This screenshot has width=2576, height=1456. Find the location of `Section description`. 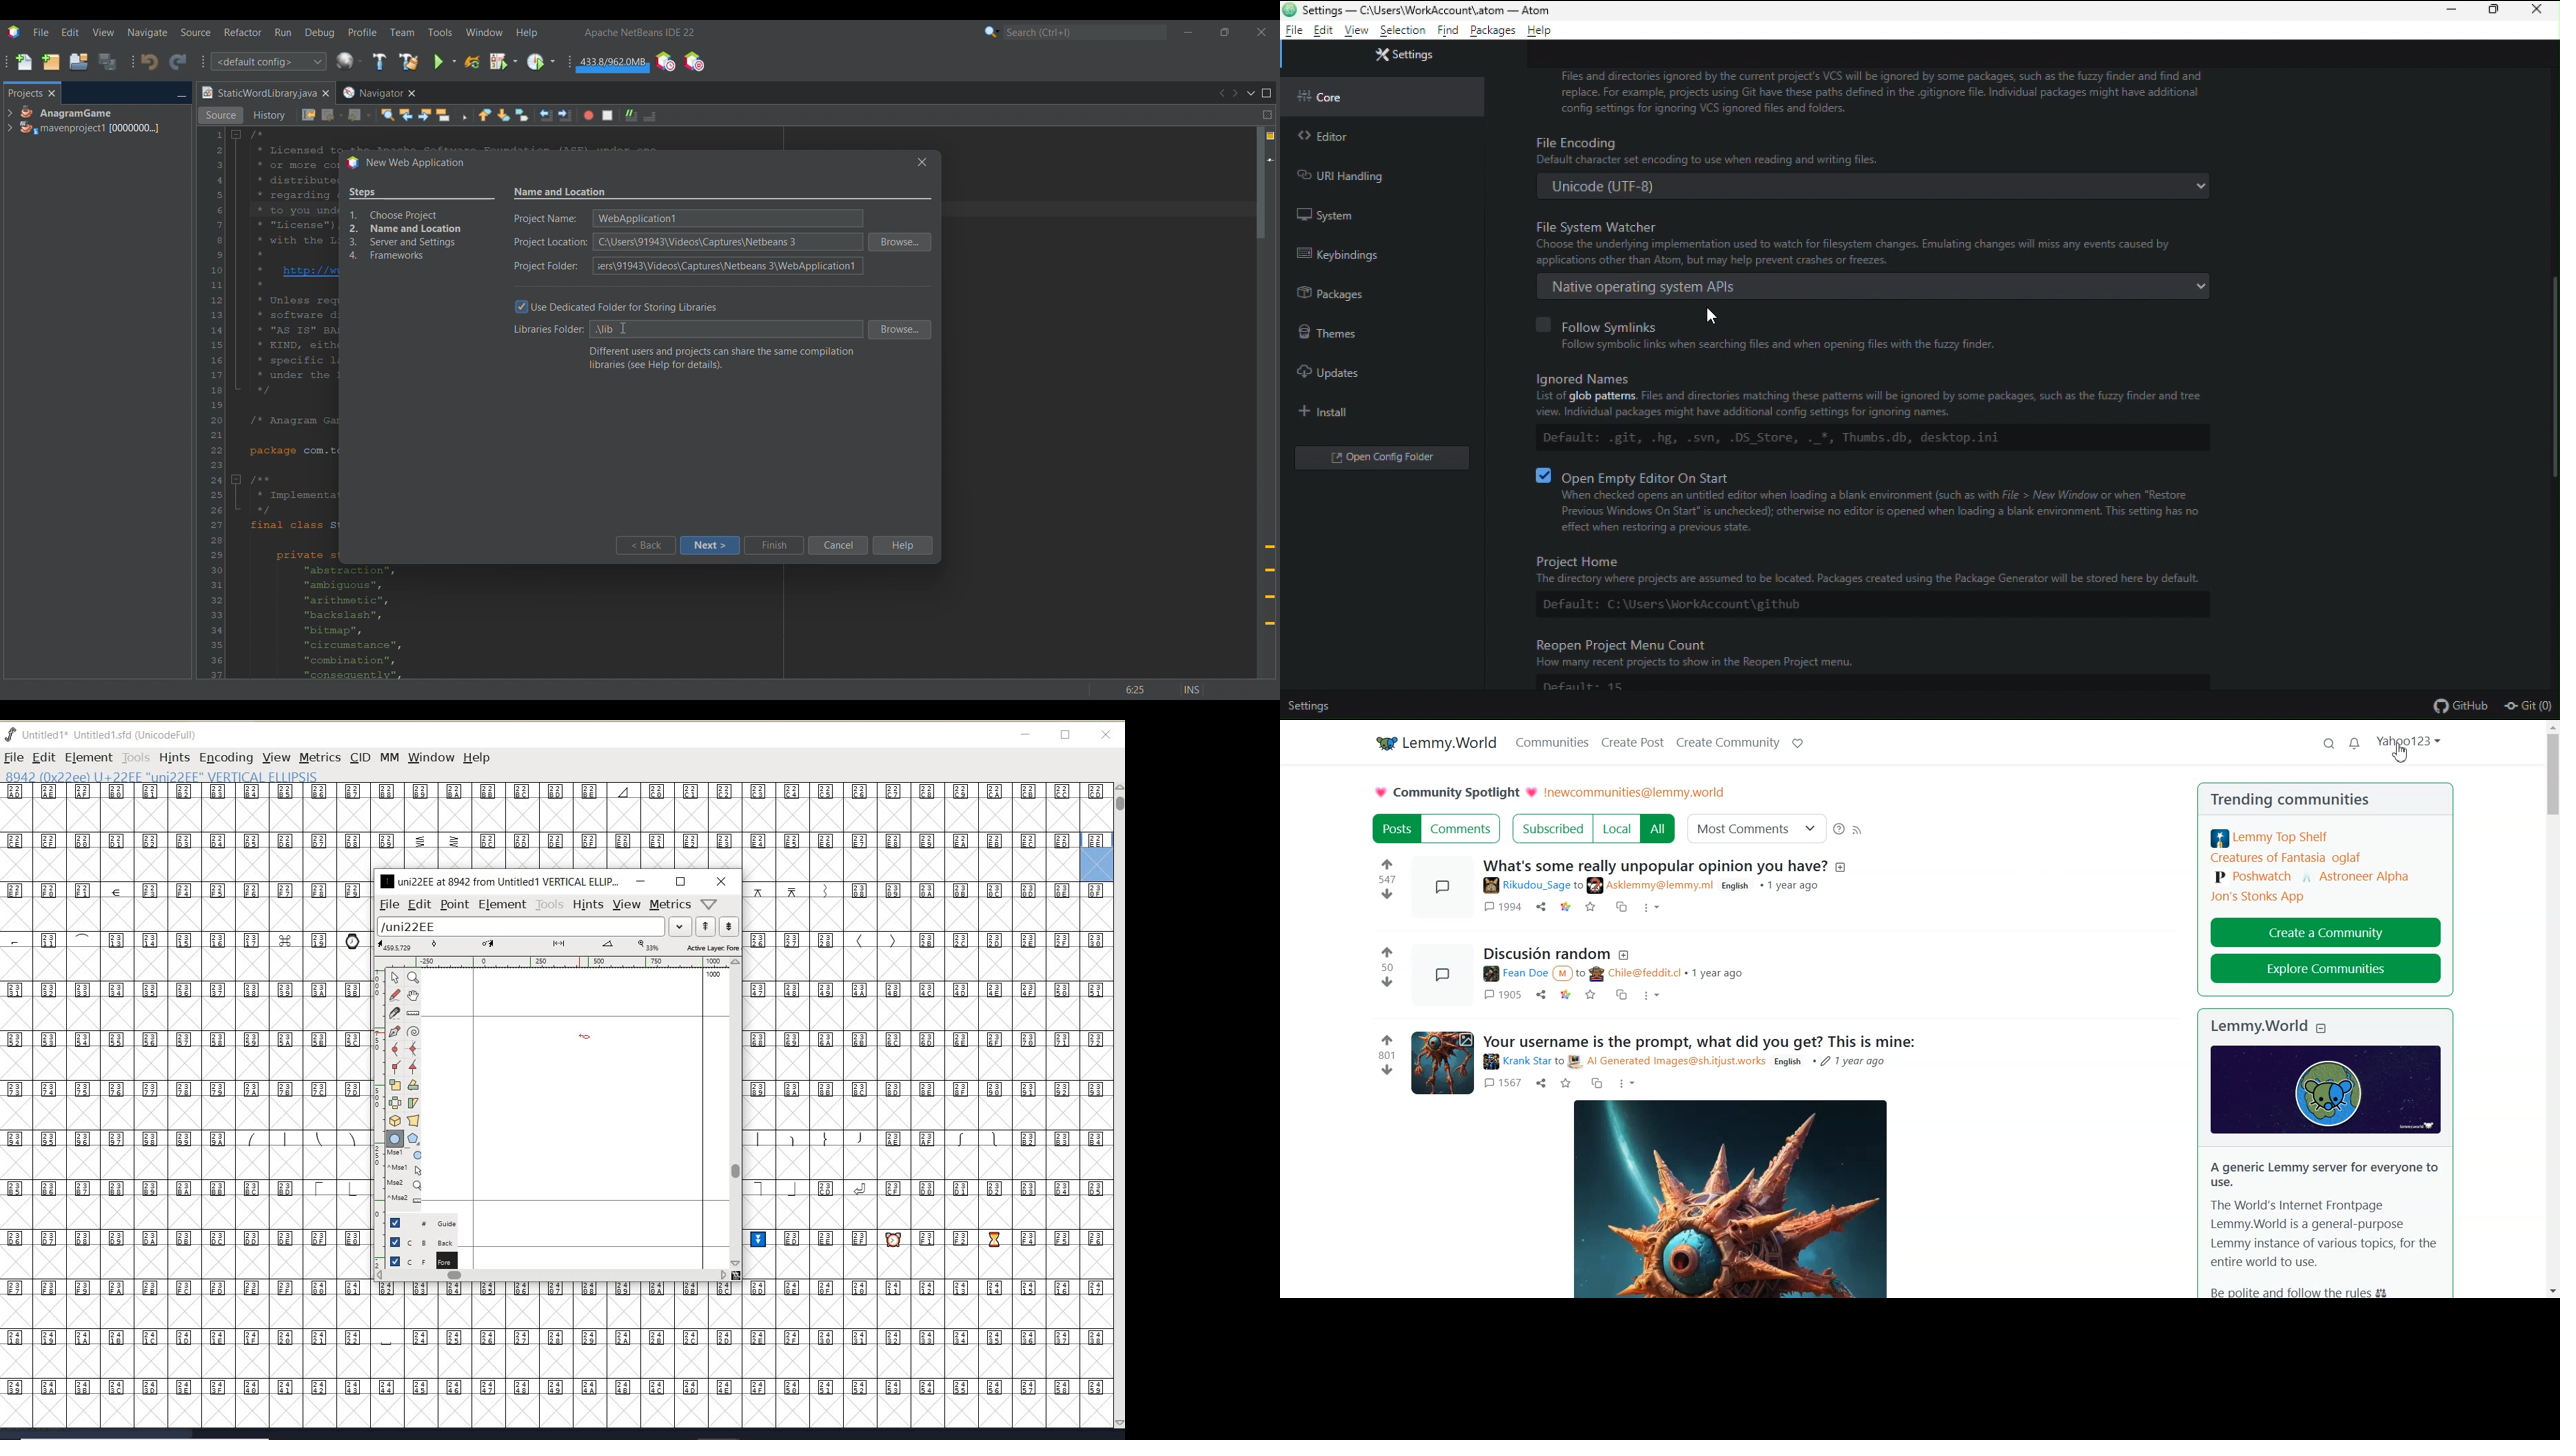

Section description is located at coordinates (721, 358).